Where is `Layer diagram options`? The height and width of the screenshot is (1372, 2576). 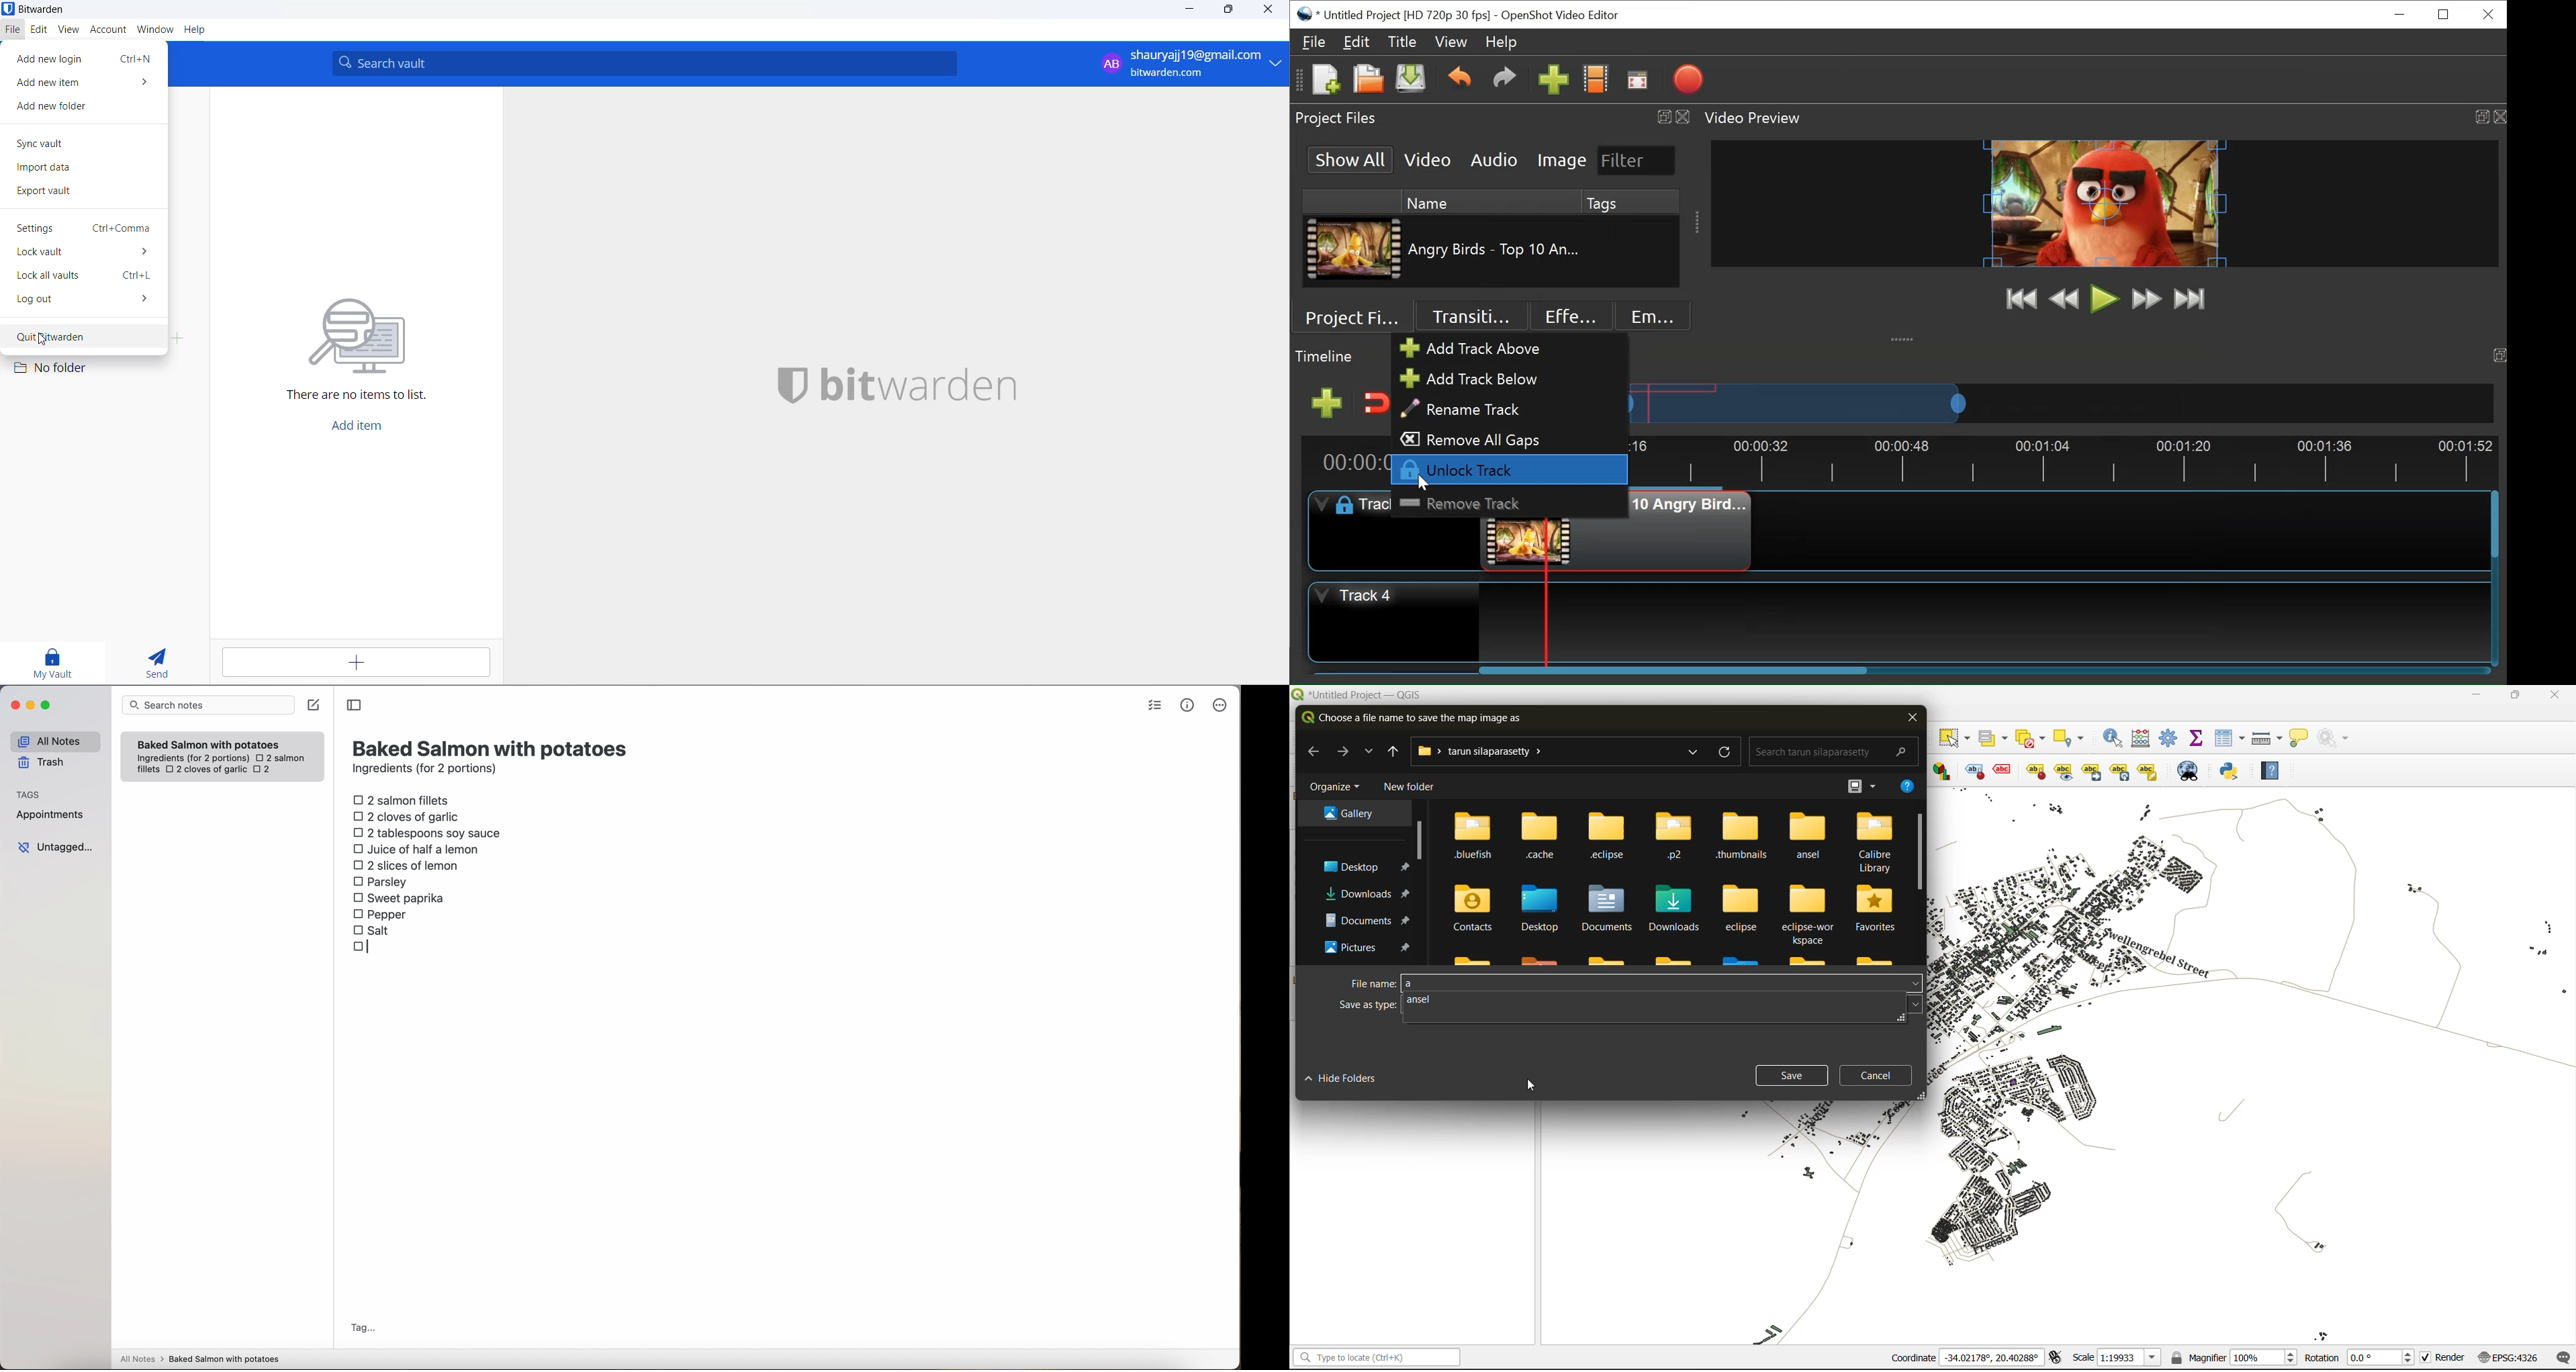 Layer diagram options is located at coordinates (1943, 771).